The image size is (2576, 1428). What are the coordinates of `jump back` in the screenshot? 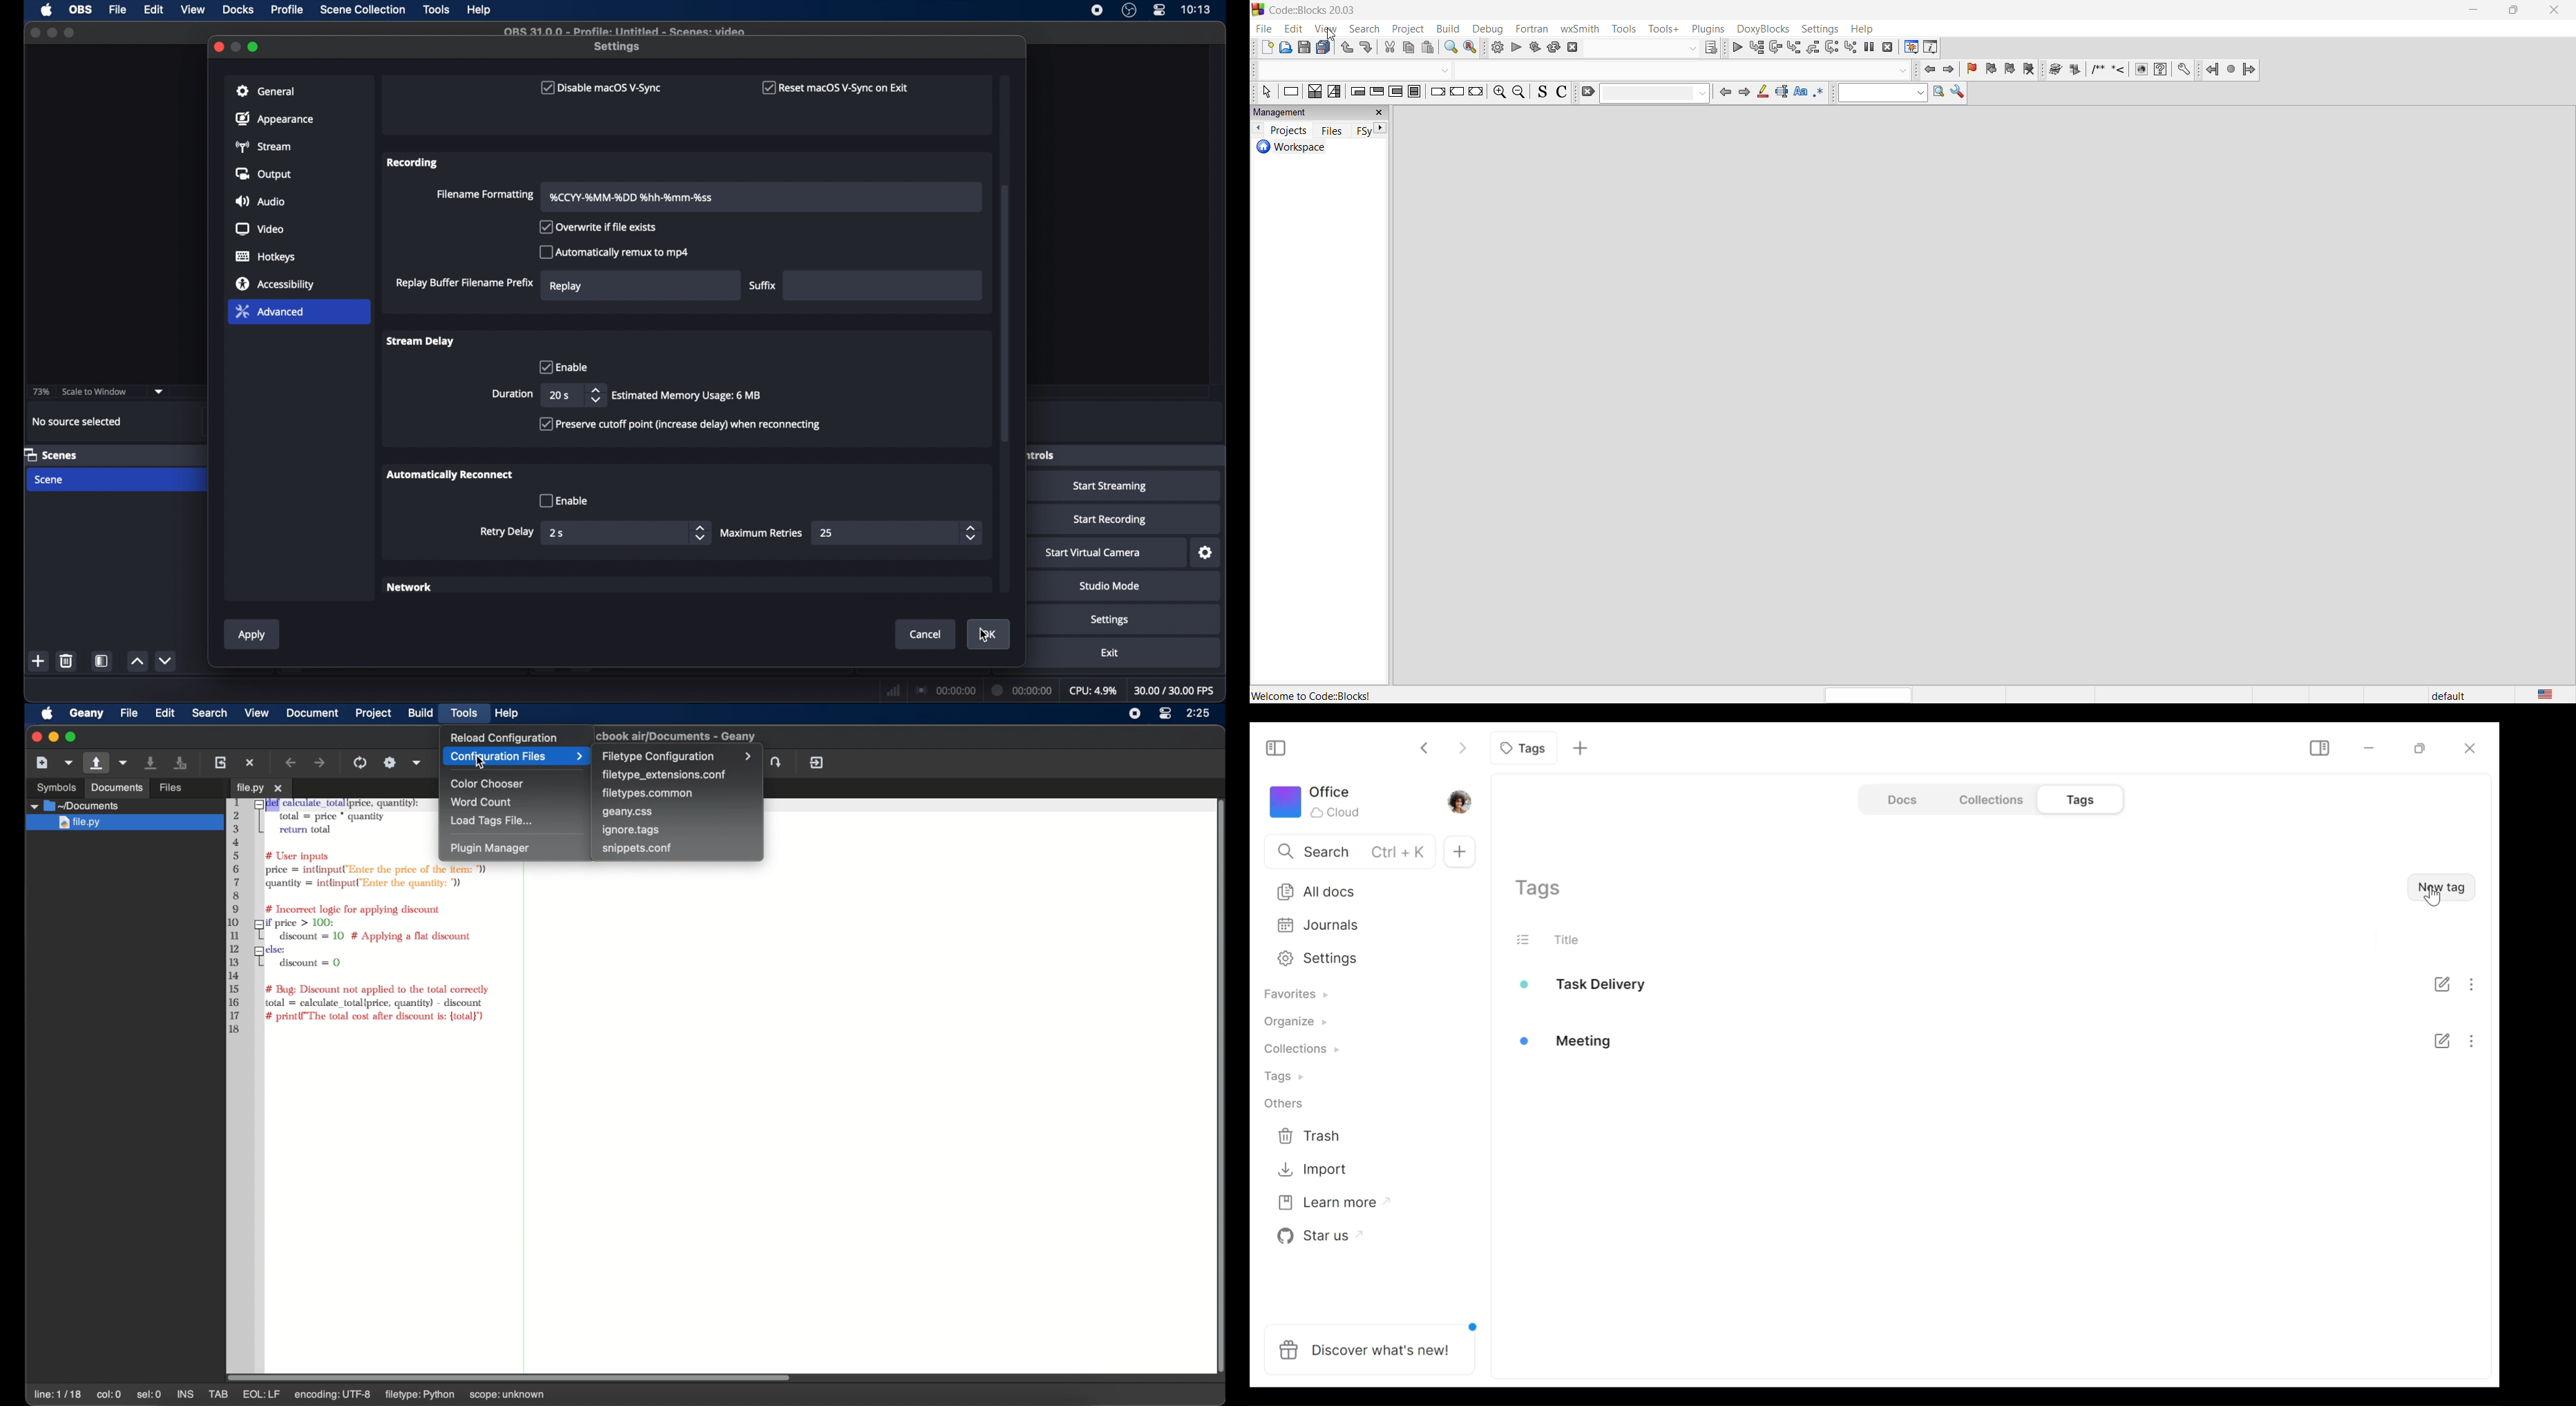 It's located at (1726, 93).